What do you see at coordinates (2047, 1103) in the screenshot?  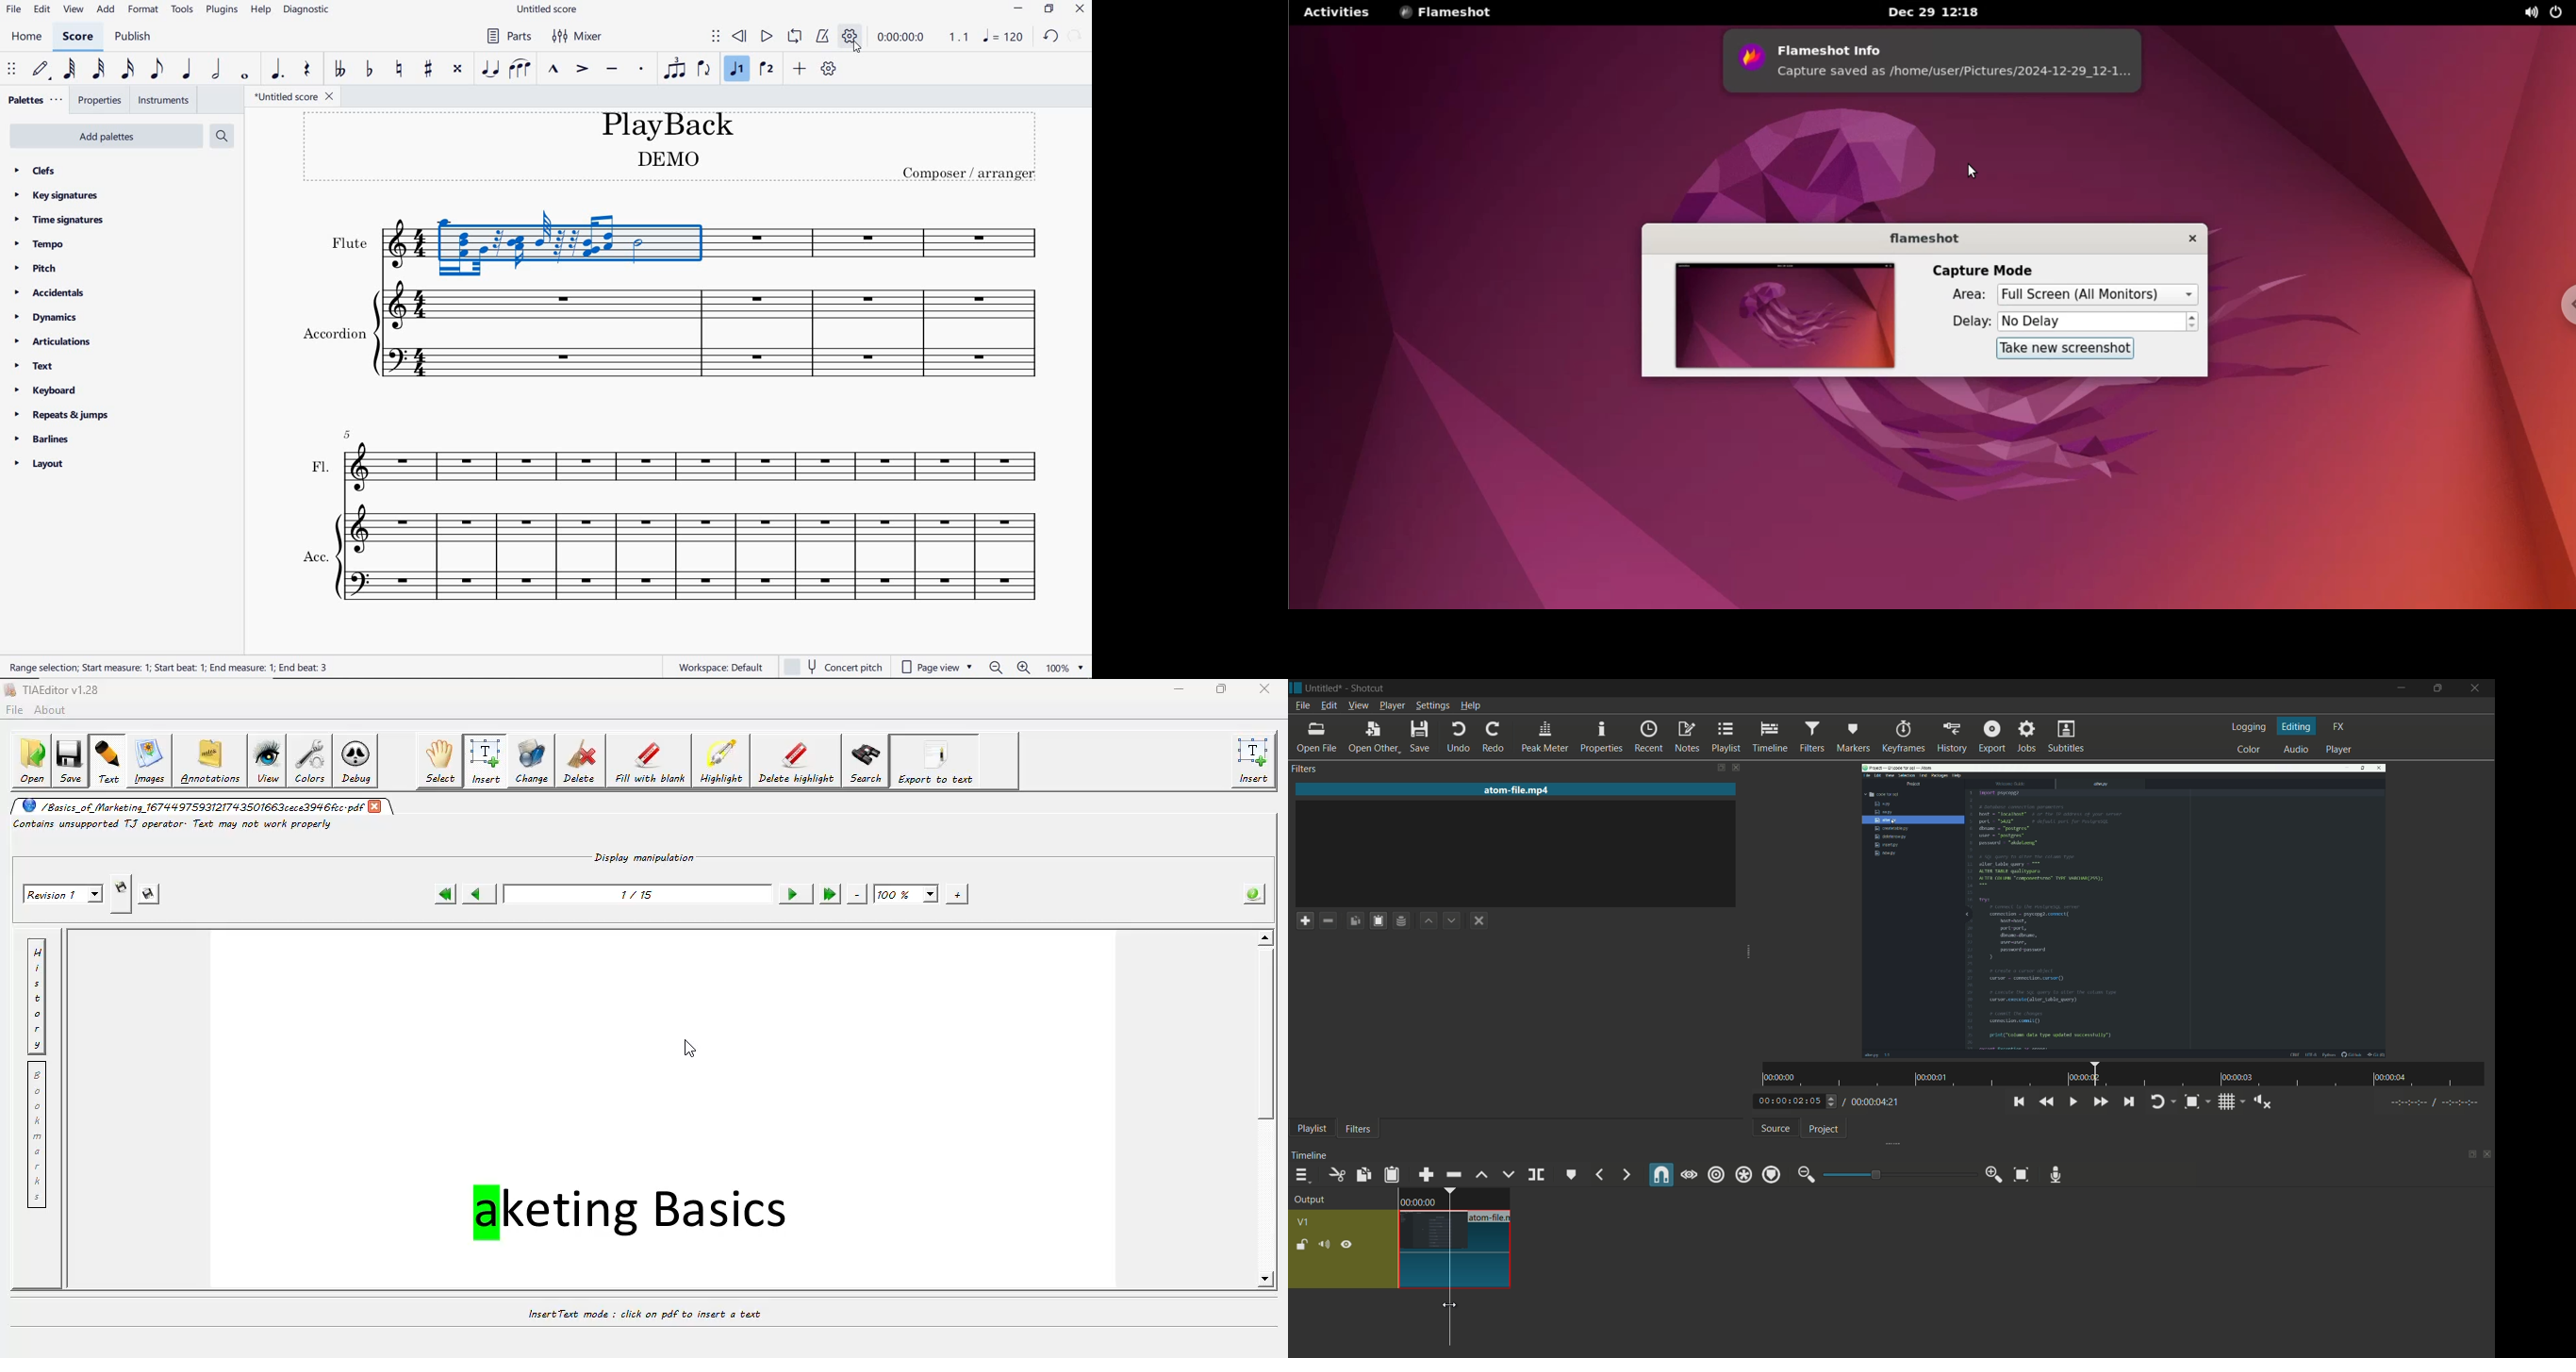 I see `quickly play backward` at bounding box center [2047, 1103].